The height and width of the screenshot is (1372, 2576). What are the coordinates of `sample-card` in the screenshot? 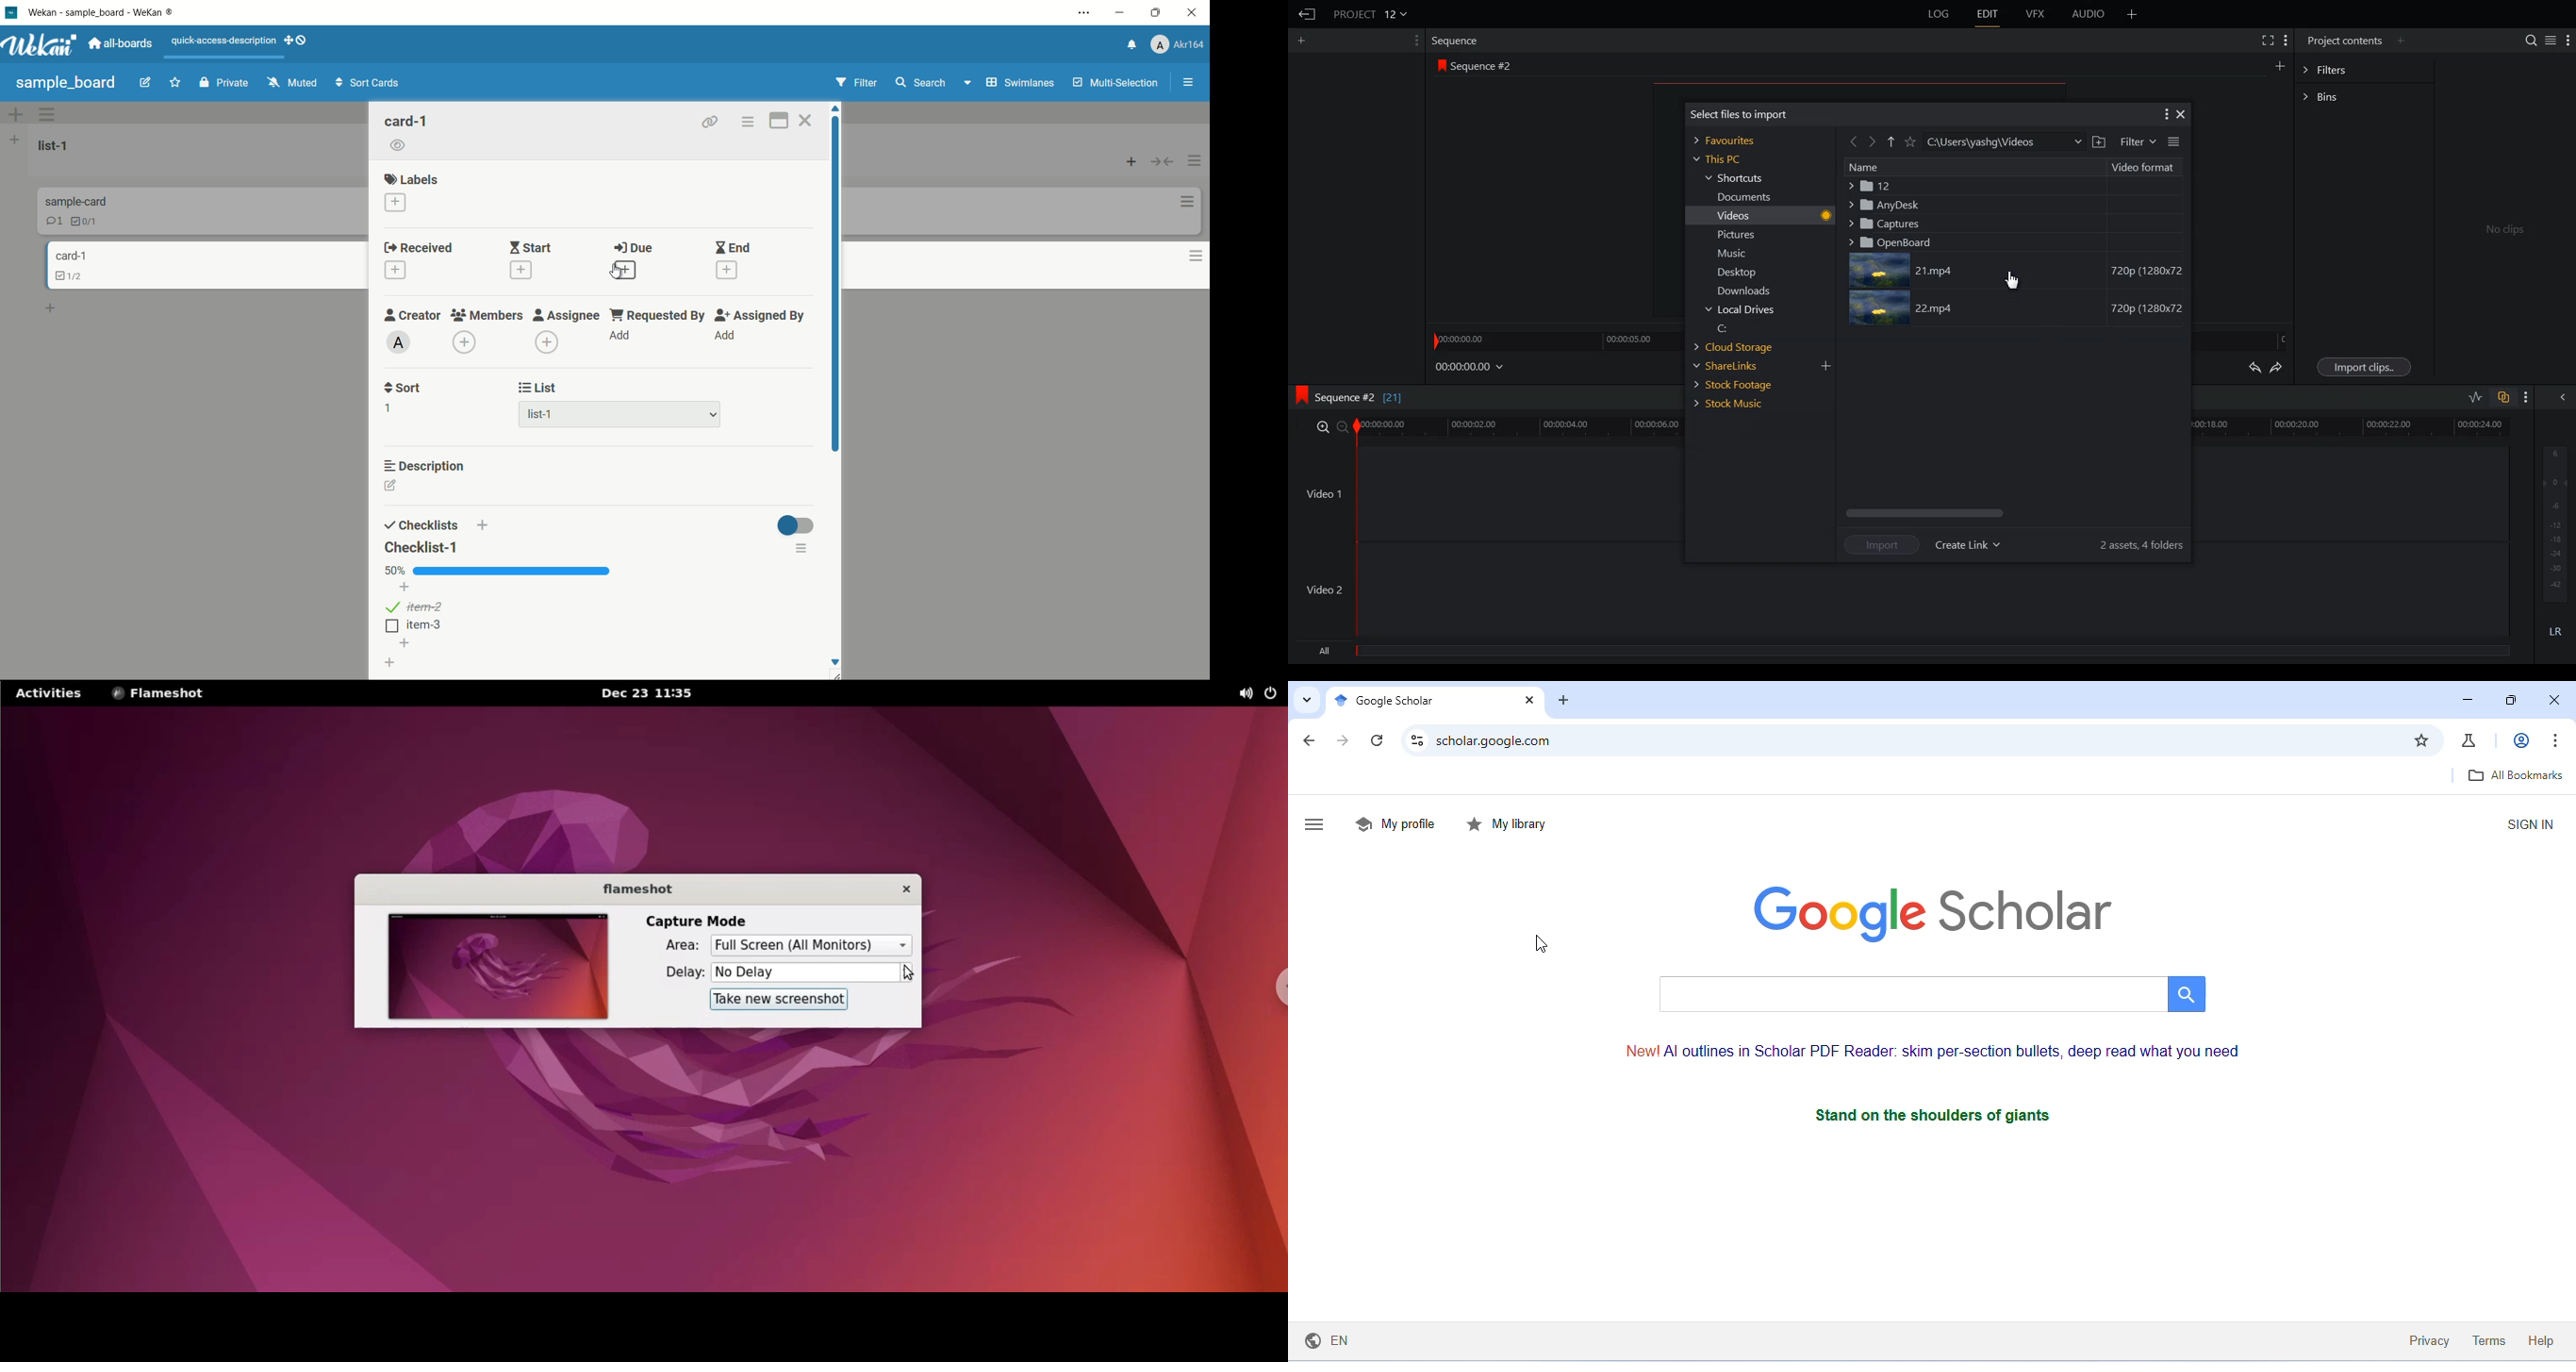 It's located at (84, 199).